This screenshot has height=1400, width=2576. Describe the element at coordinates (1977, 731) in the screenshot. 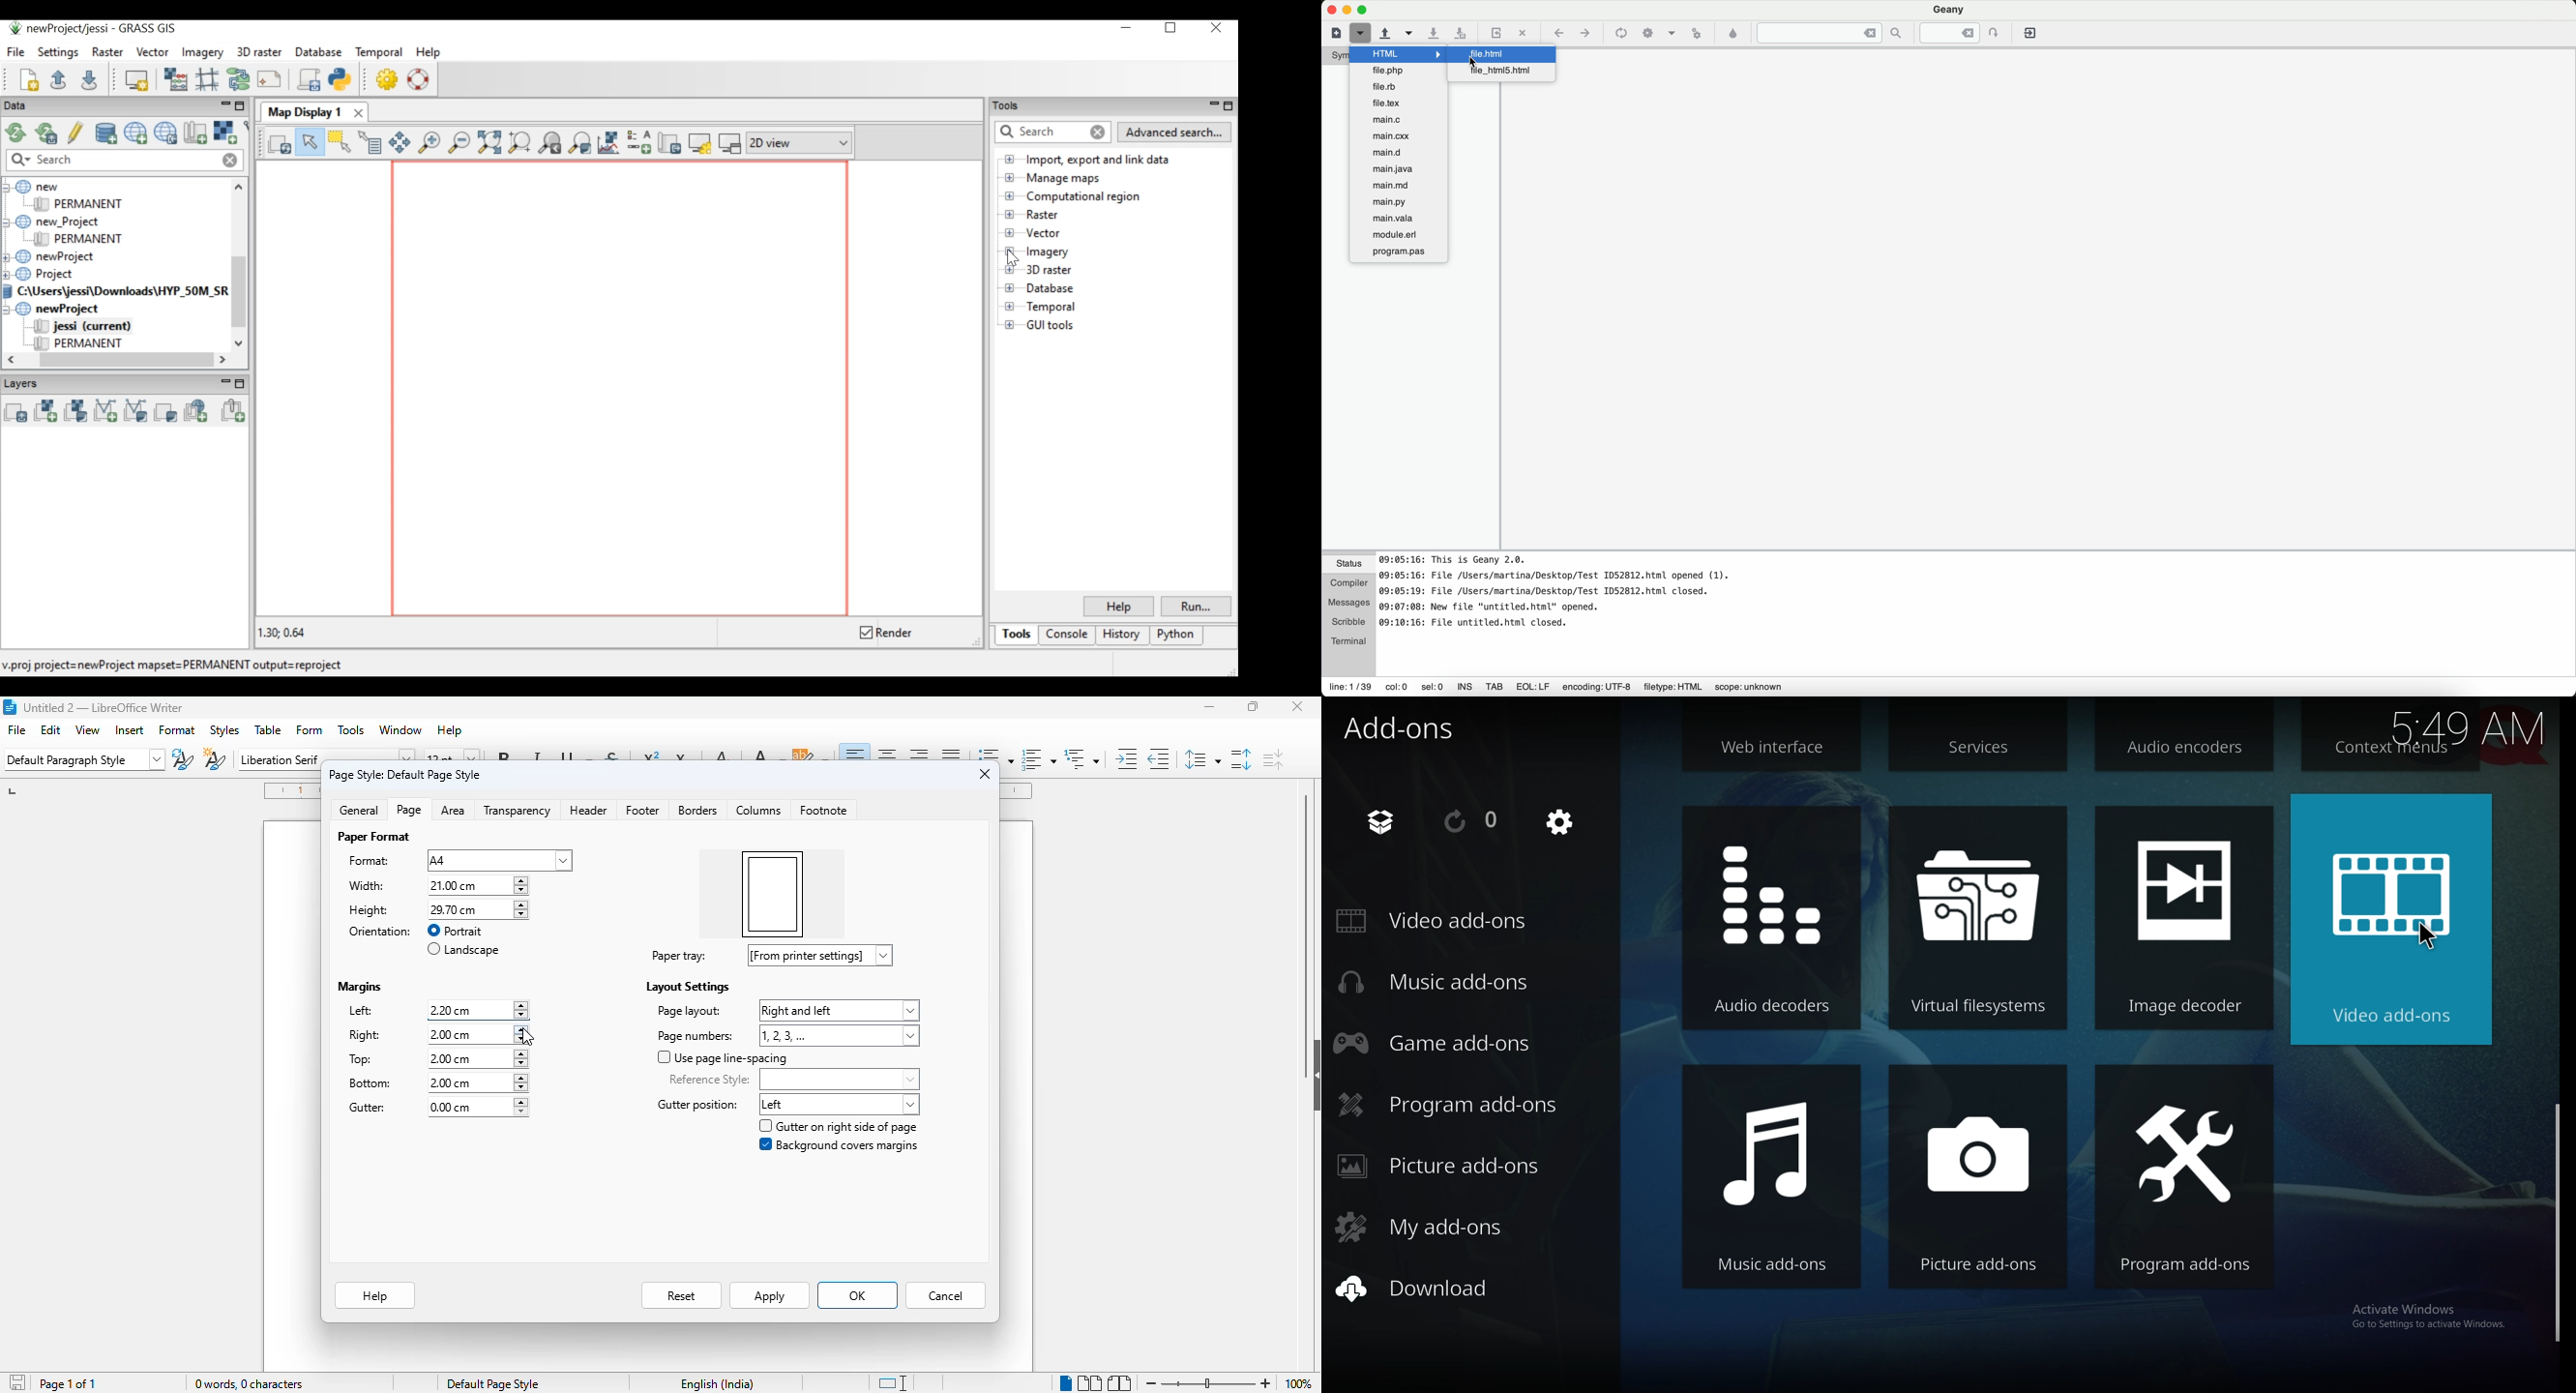

I see `services` at that location.